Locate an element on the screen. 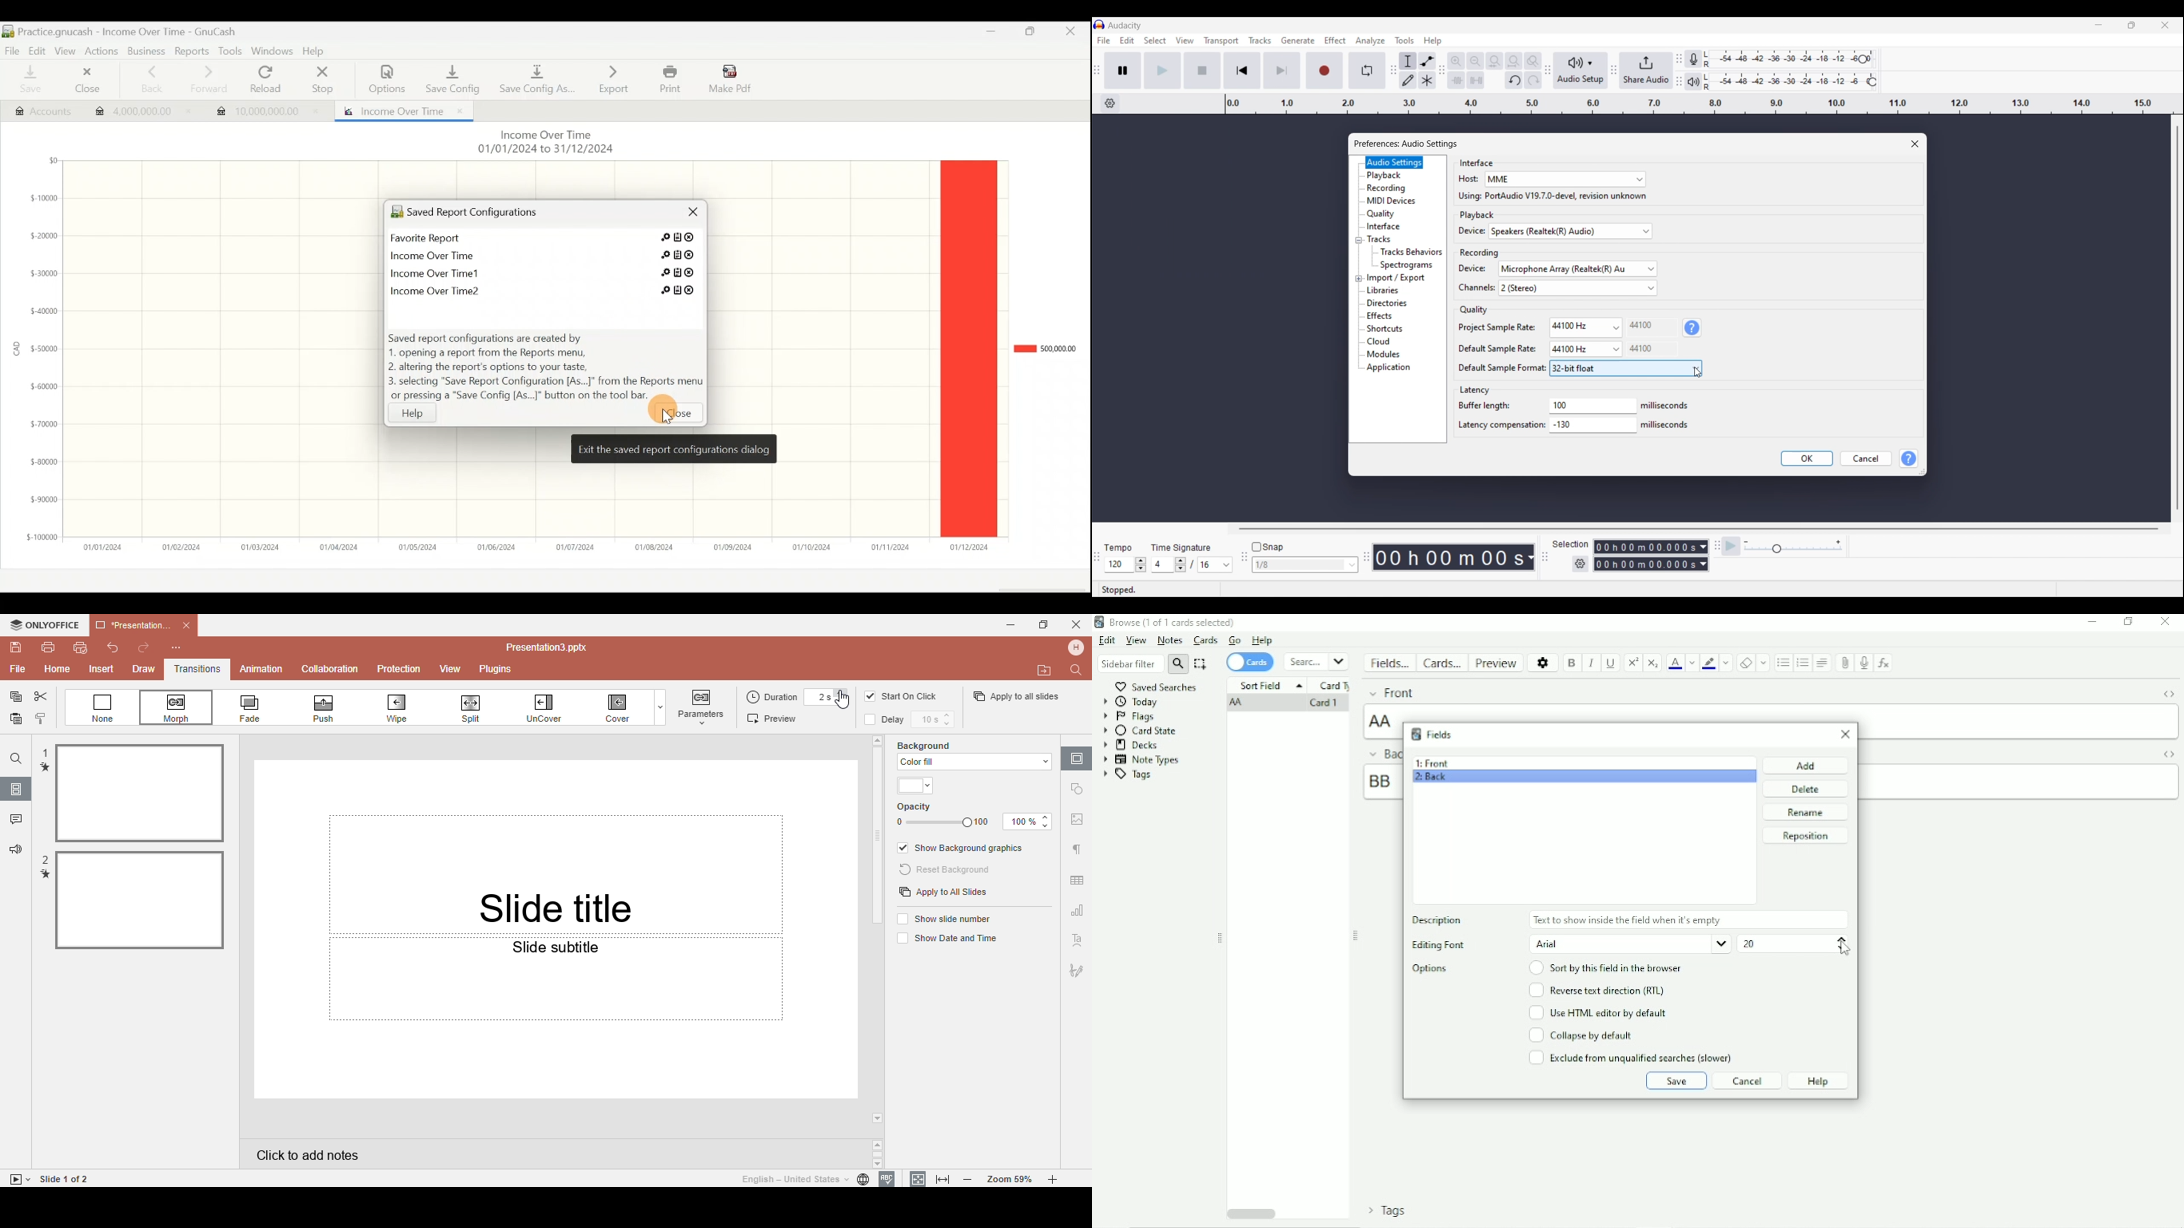 This screenshot has width=2184, height=1232. Channels options is located at coordinates (1578, 288).